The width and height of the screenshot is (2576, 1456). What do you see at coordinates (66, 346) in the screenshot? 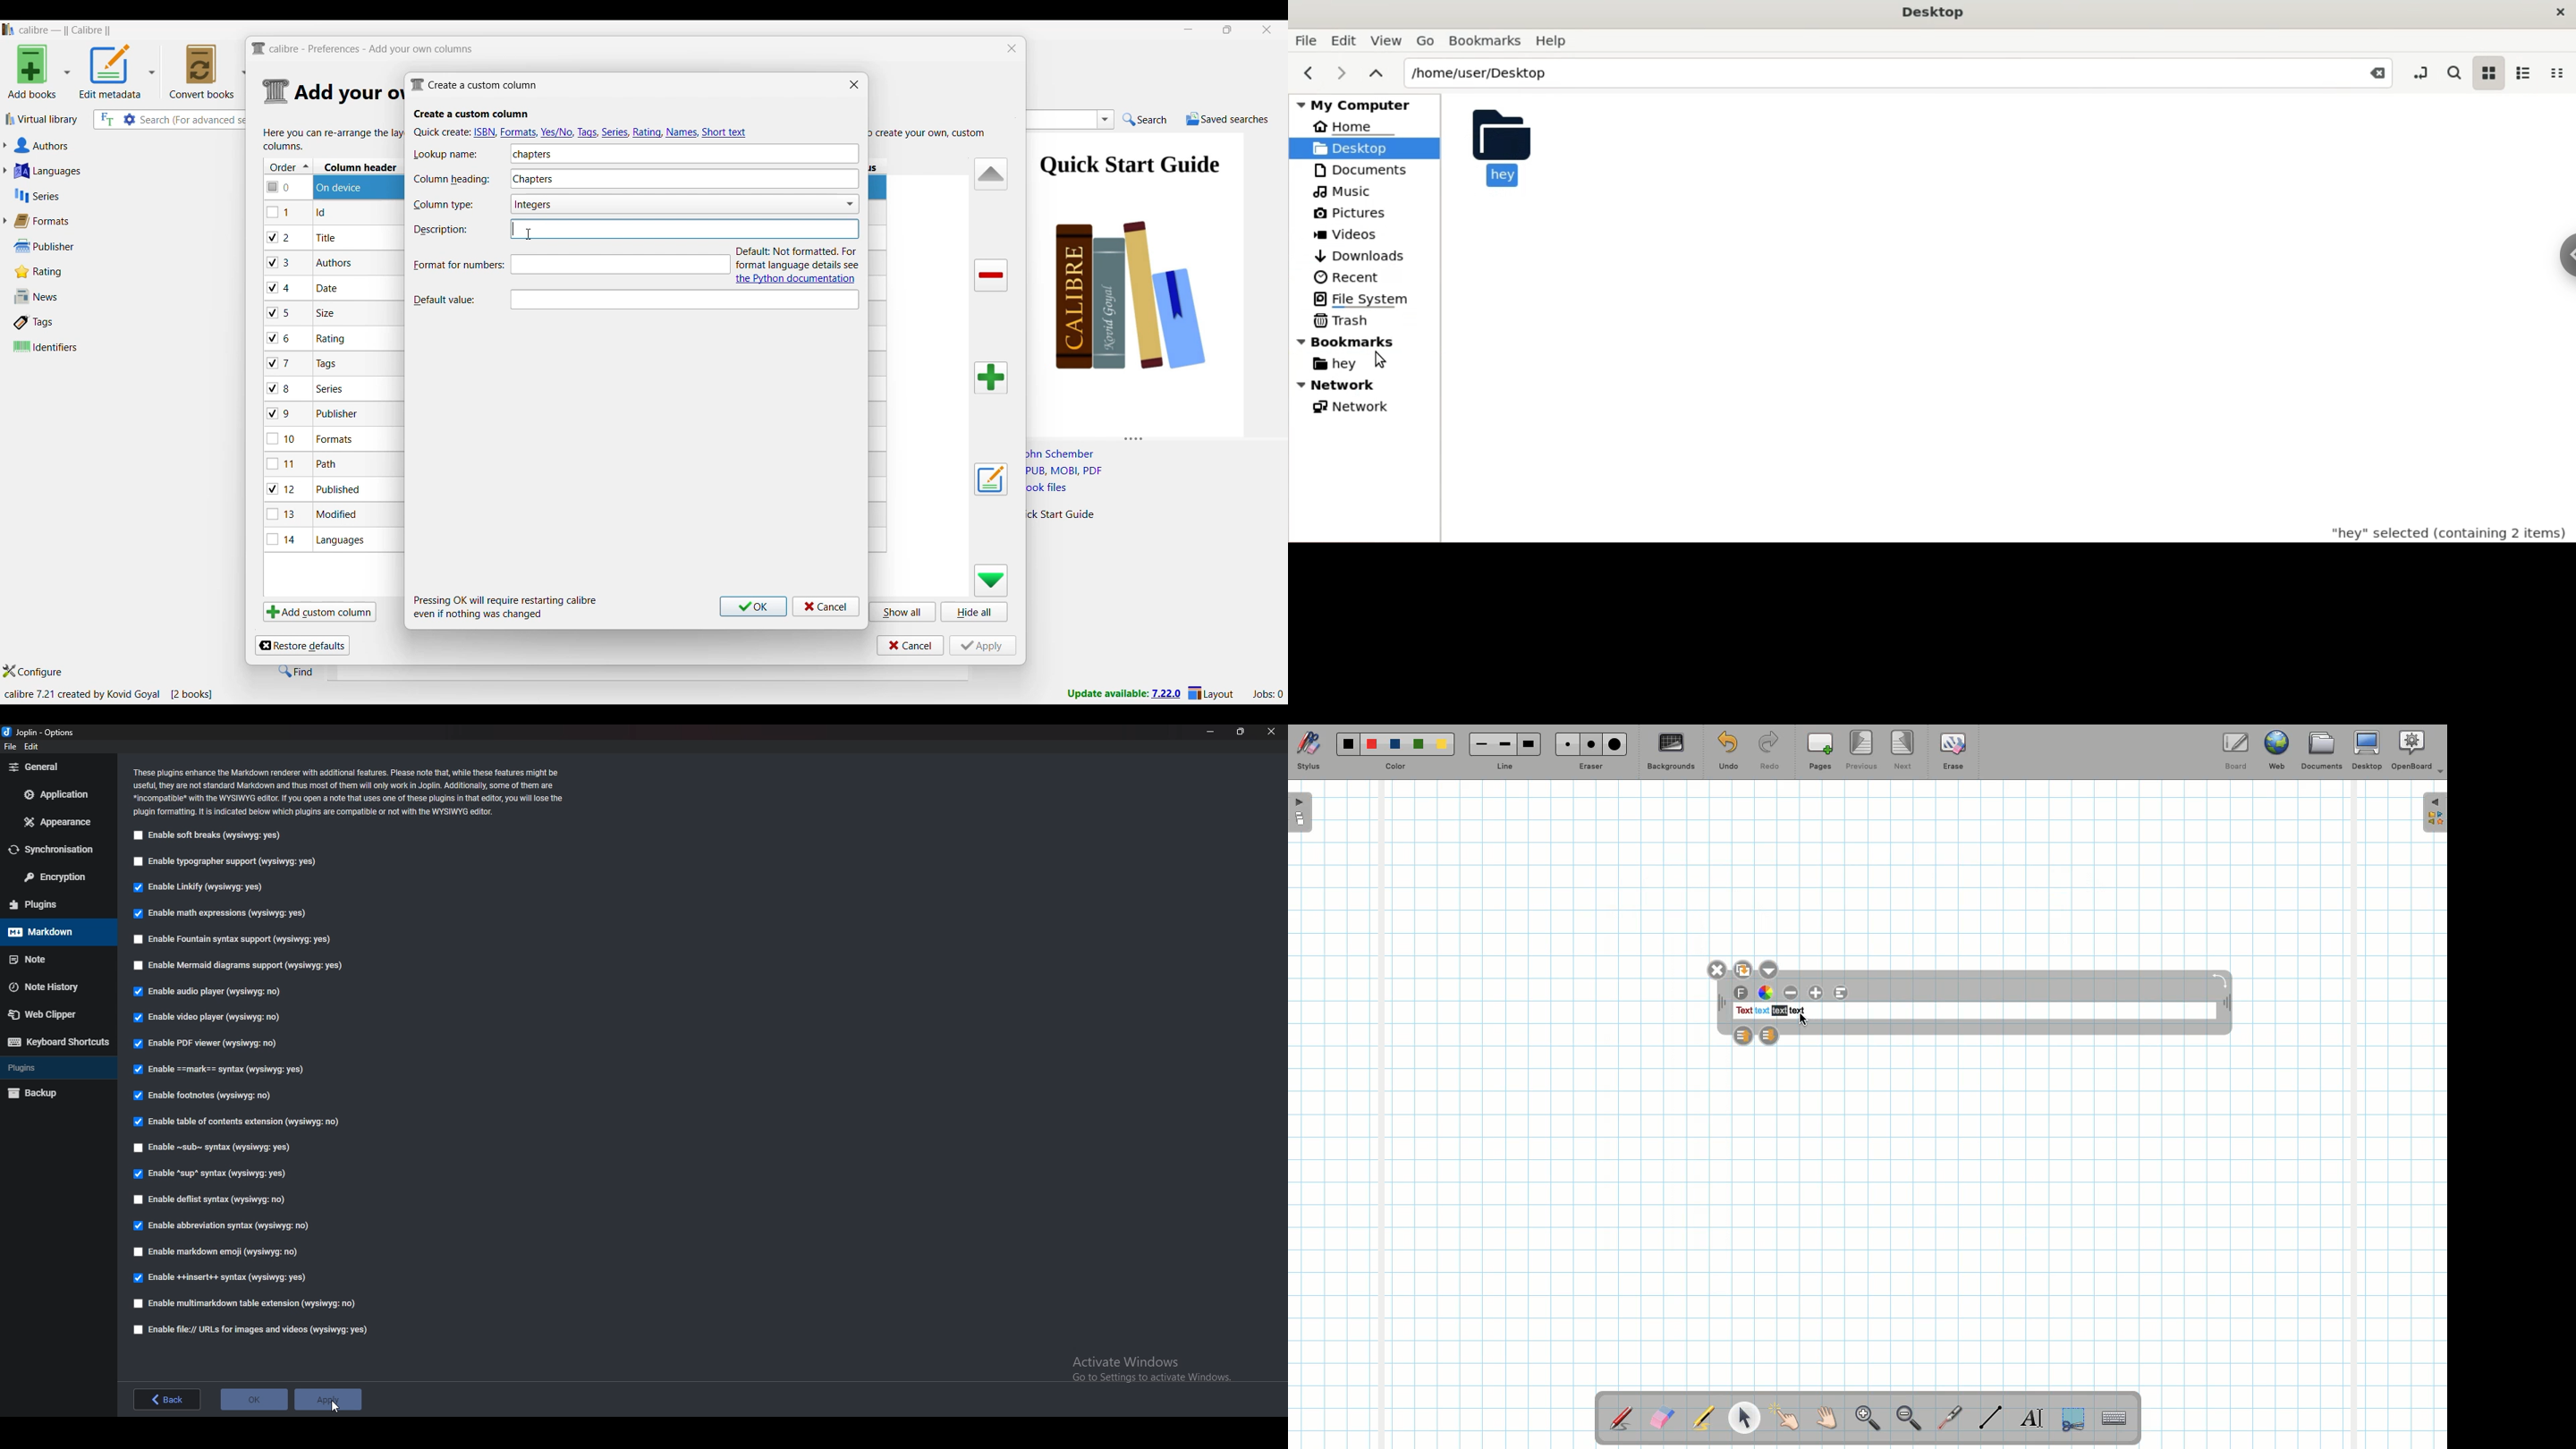
I see `Identifiers` at bounding box center [66, 346].